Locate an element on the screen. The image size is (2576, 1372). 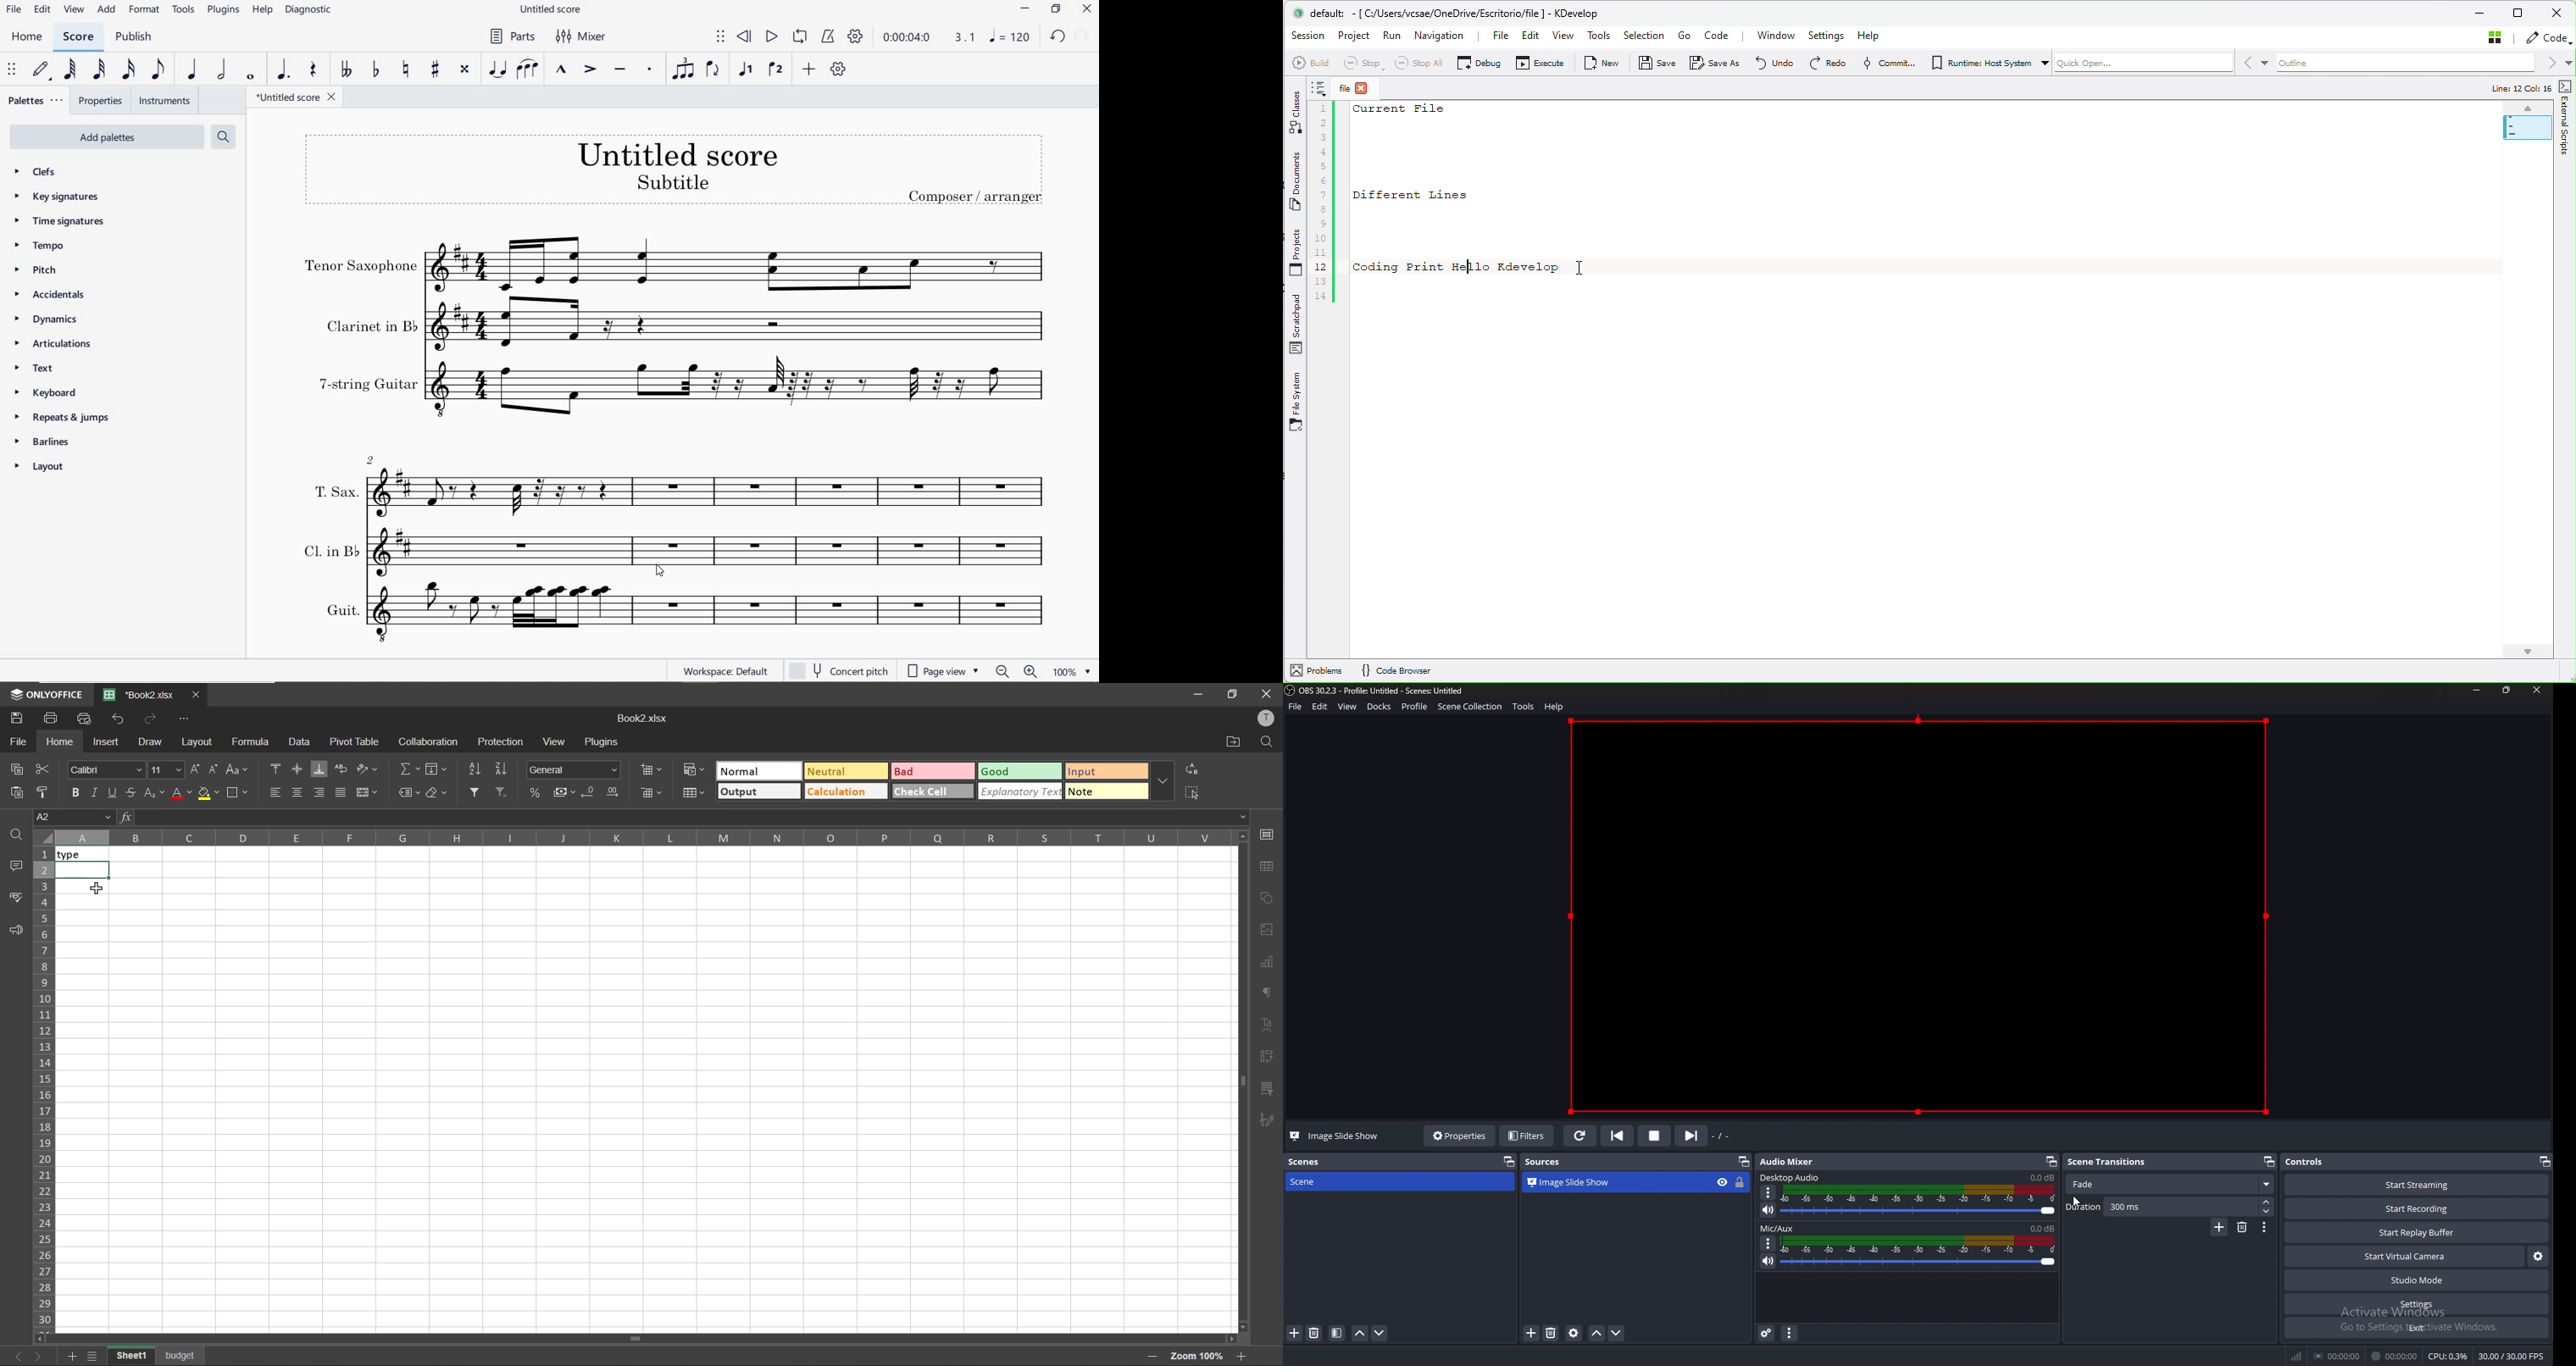
scene collection is located at coordinates (1472, 706).